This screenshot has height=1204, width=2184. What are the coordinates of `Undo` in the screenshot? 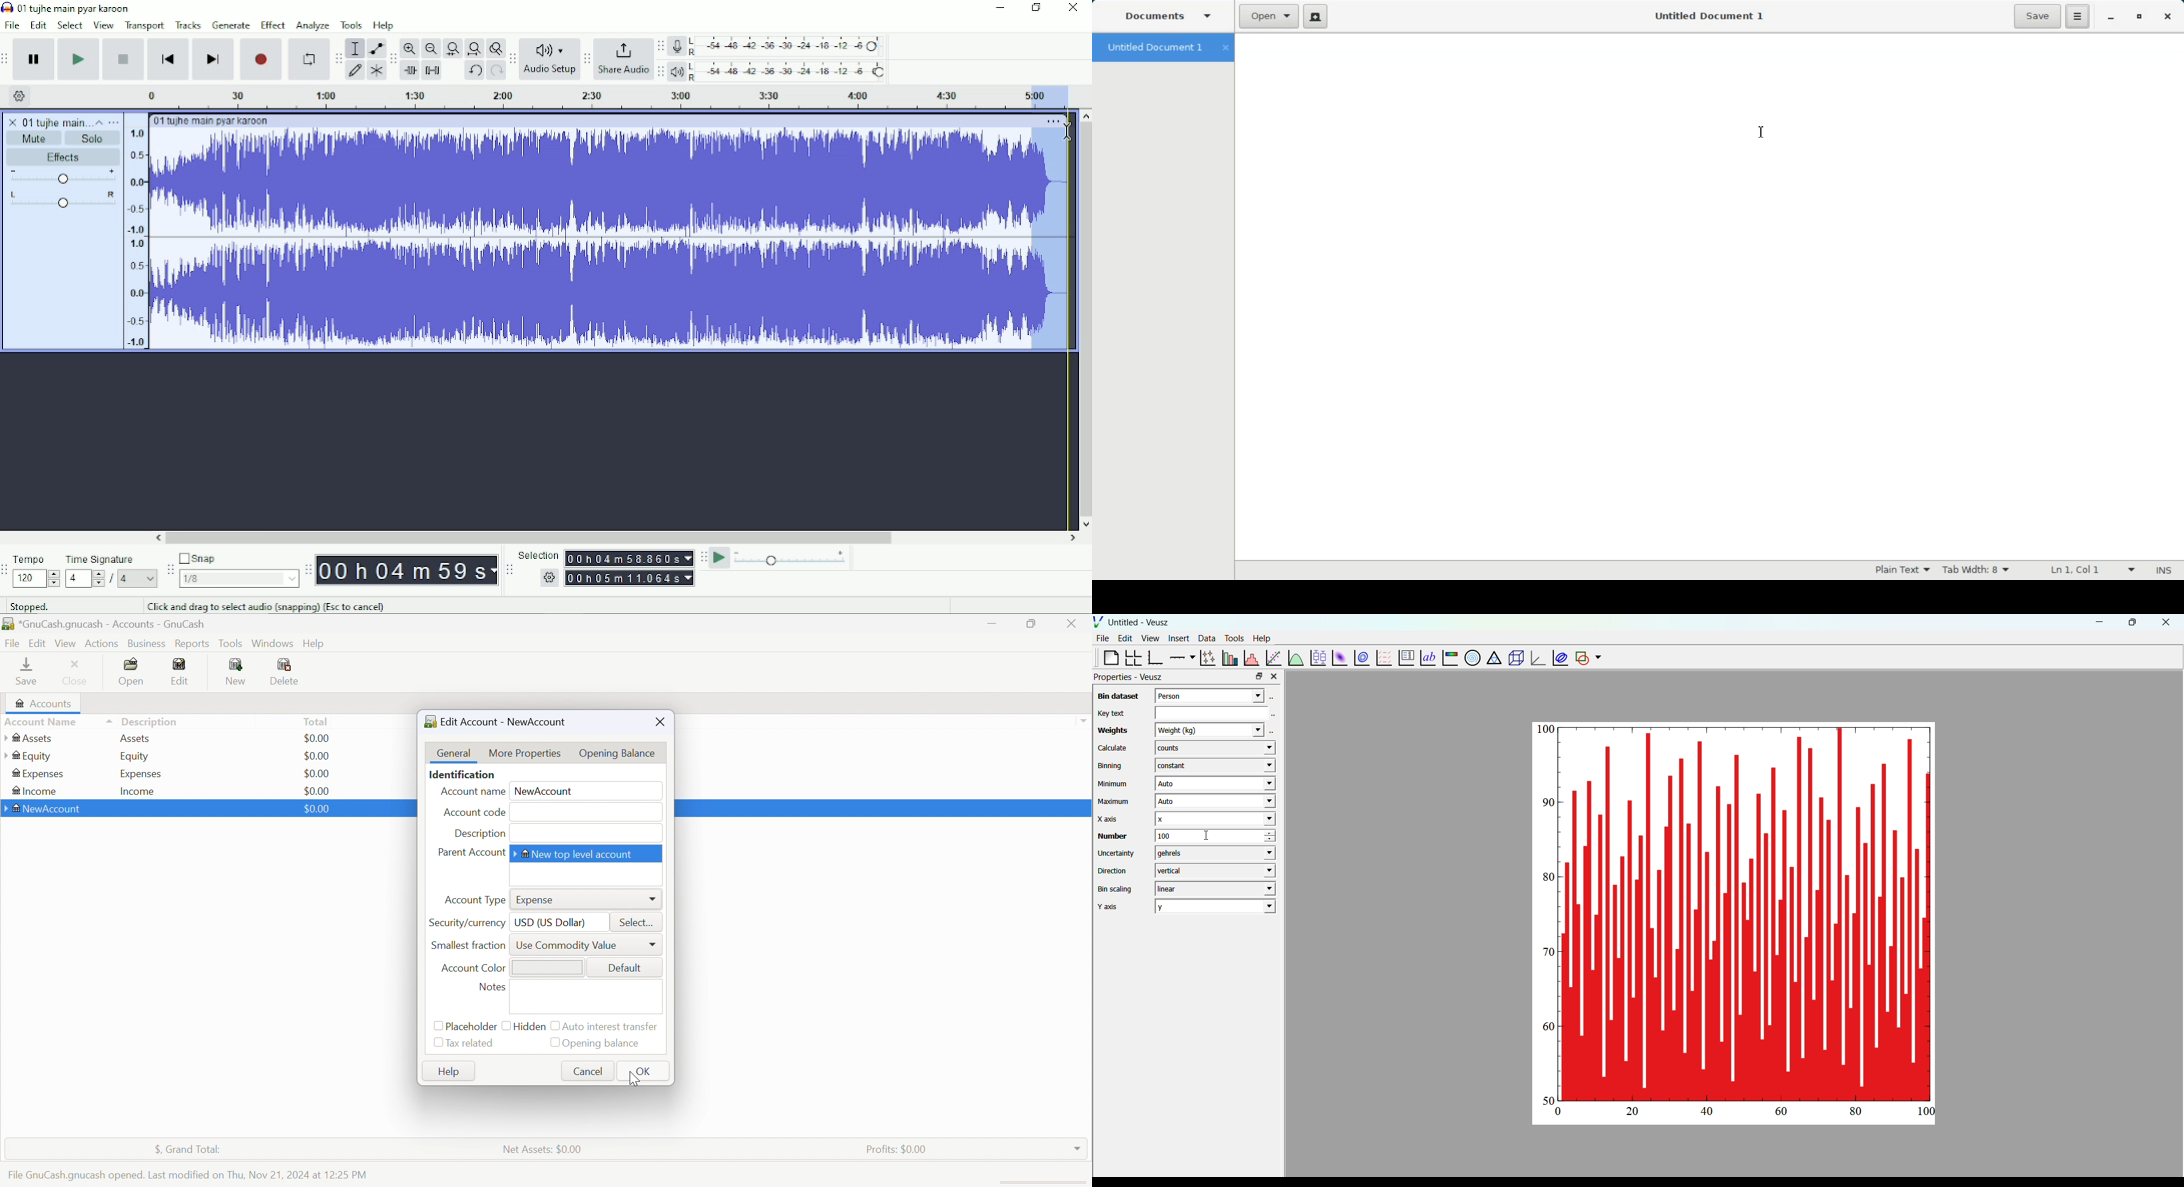 It's located at (475, 70).